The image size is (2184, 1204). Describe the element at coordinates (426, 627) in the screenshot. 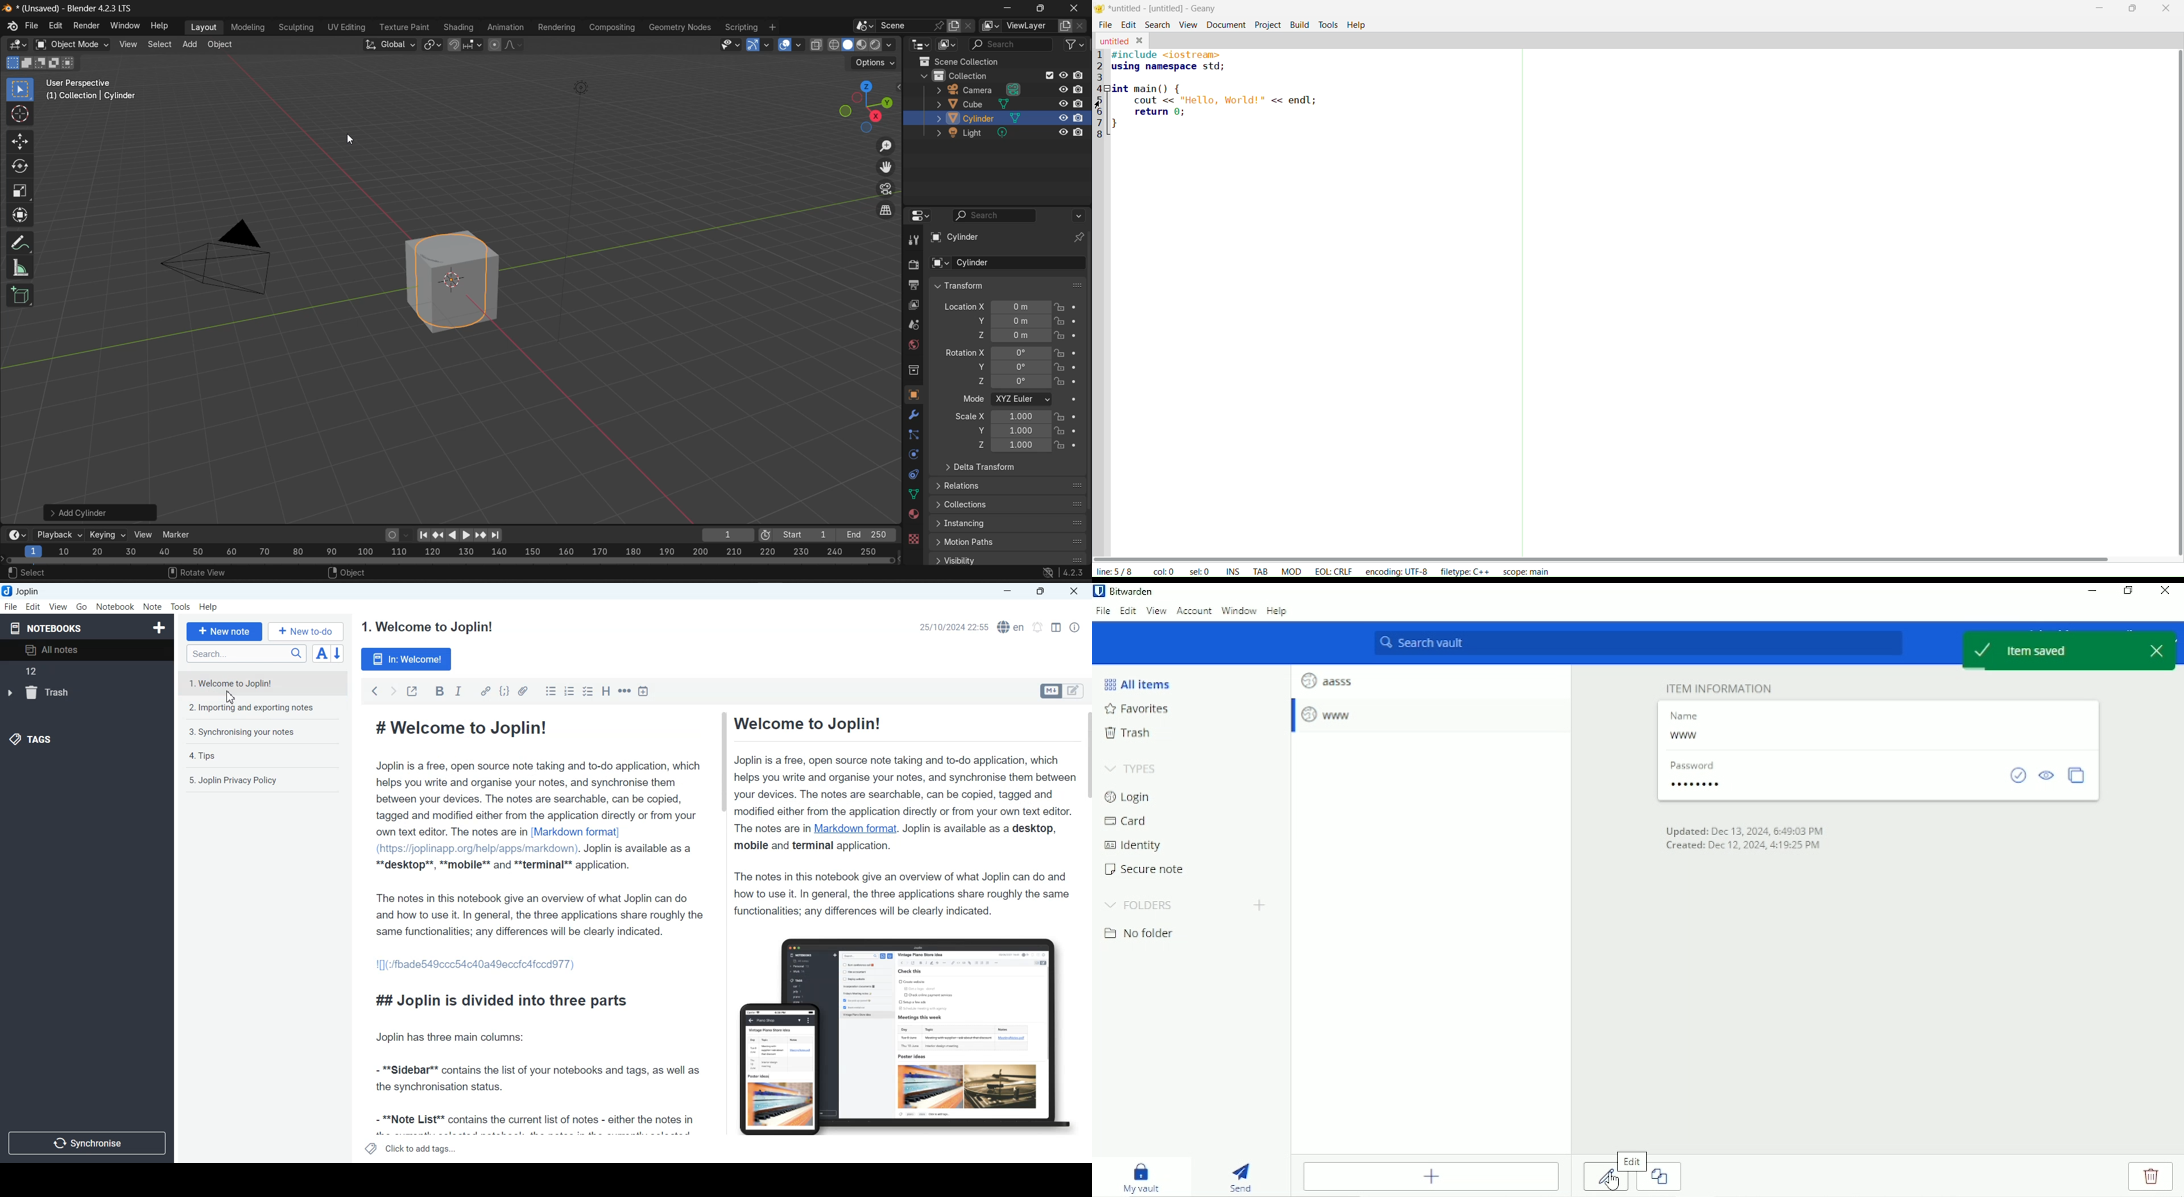

I see `1. Welcome to Joplin!` at that location.